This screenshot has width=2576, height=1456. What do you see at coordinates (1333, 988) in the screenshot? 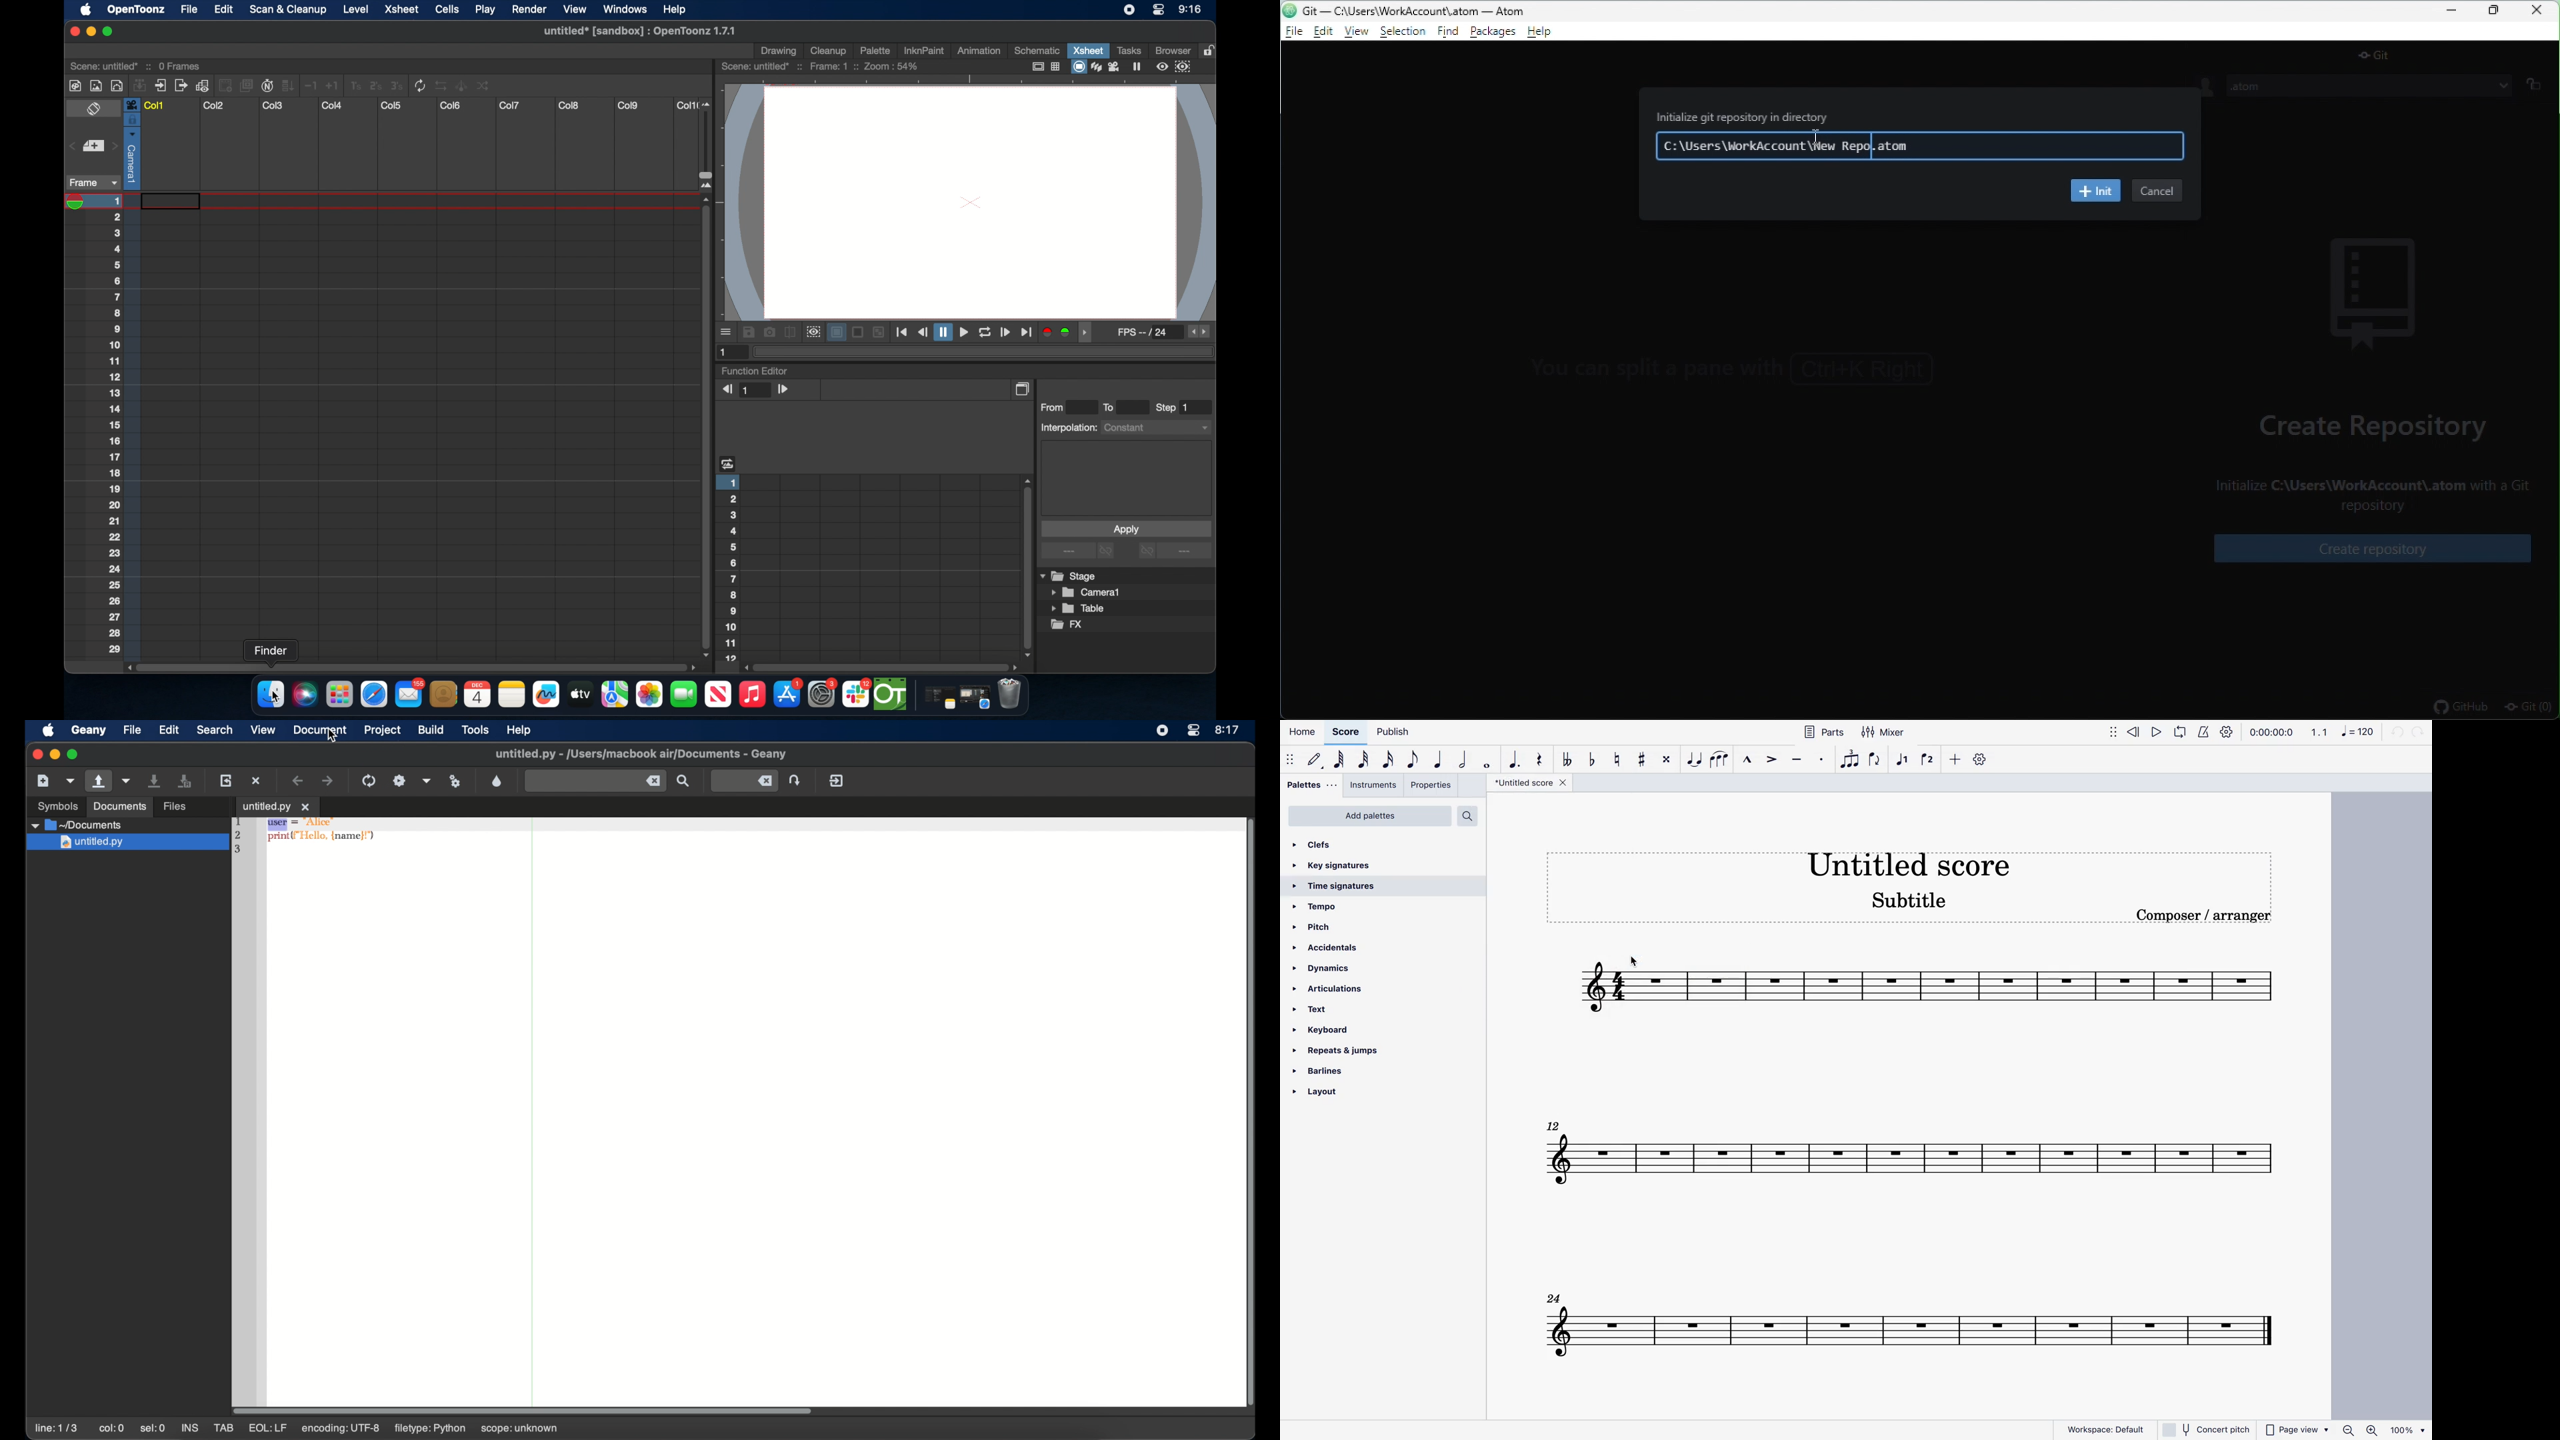
I see `articulations` at bounding box center [1333, 988].